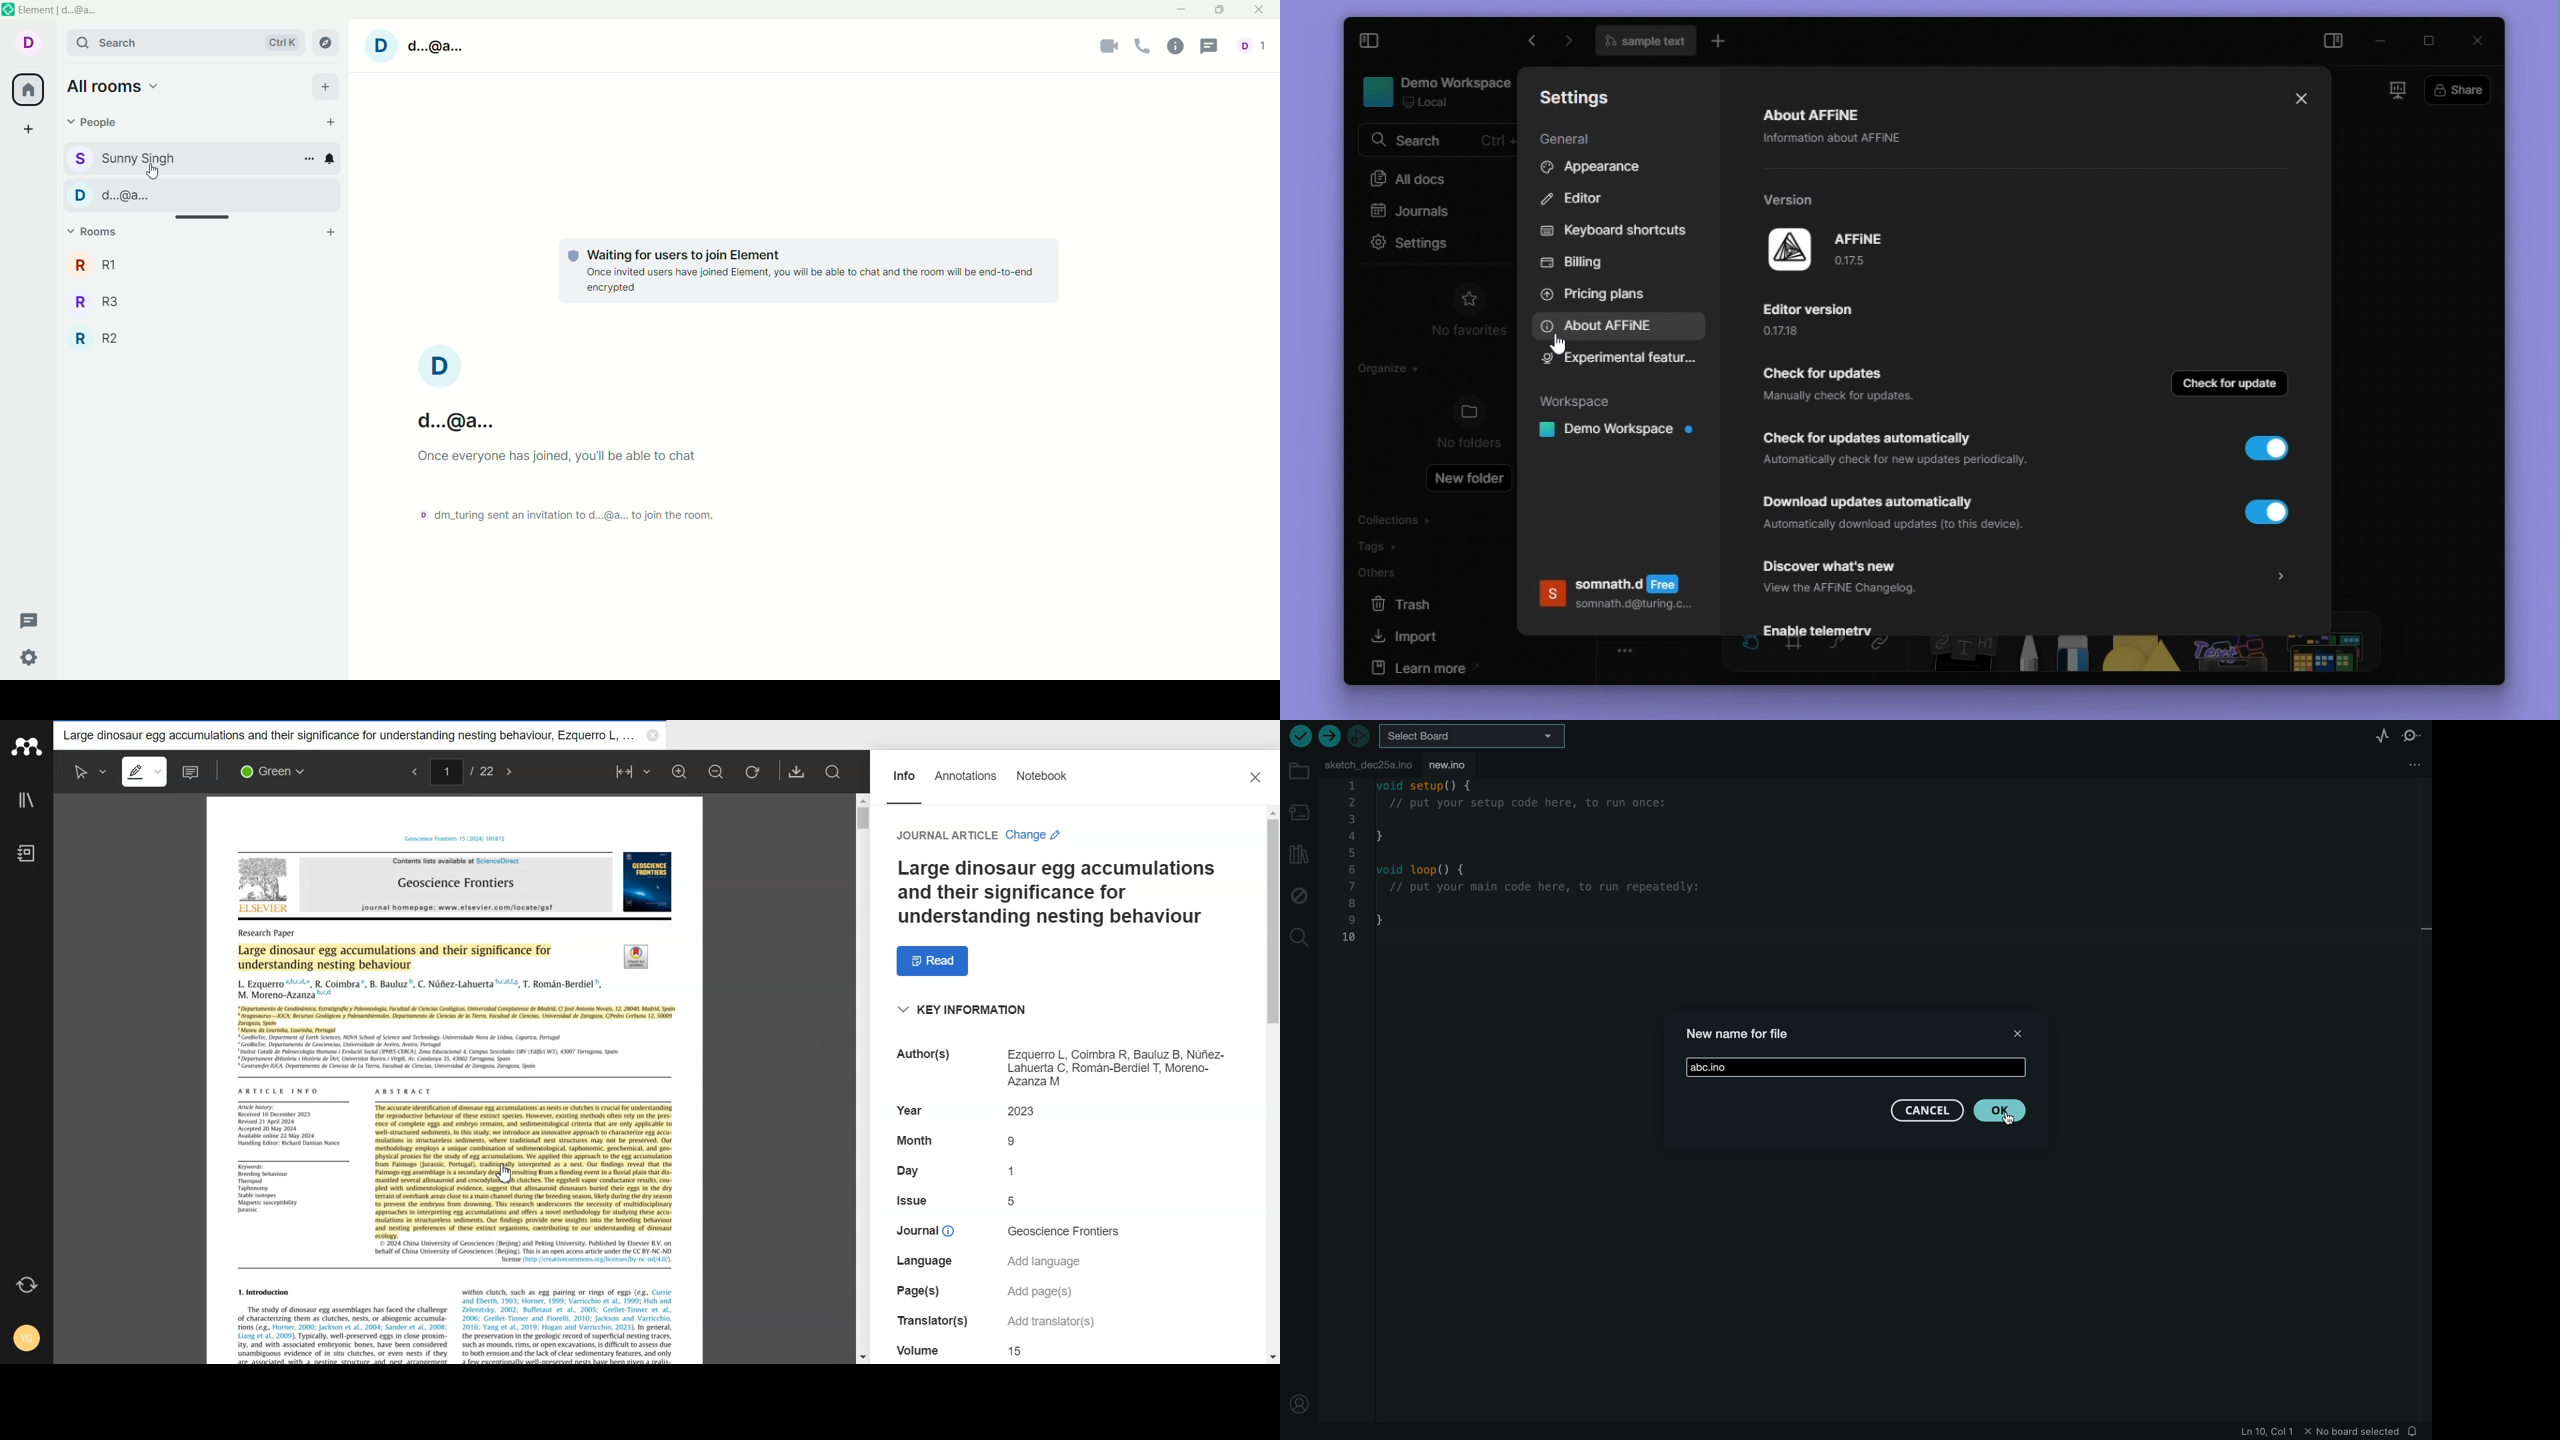  Describe the element at coordinates (1145, 47) in the screenshot. I see `voice call` at that location.